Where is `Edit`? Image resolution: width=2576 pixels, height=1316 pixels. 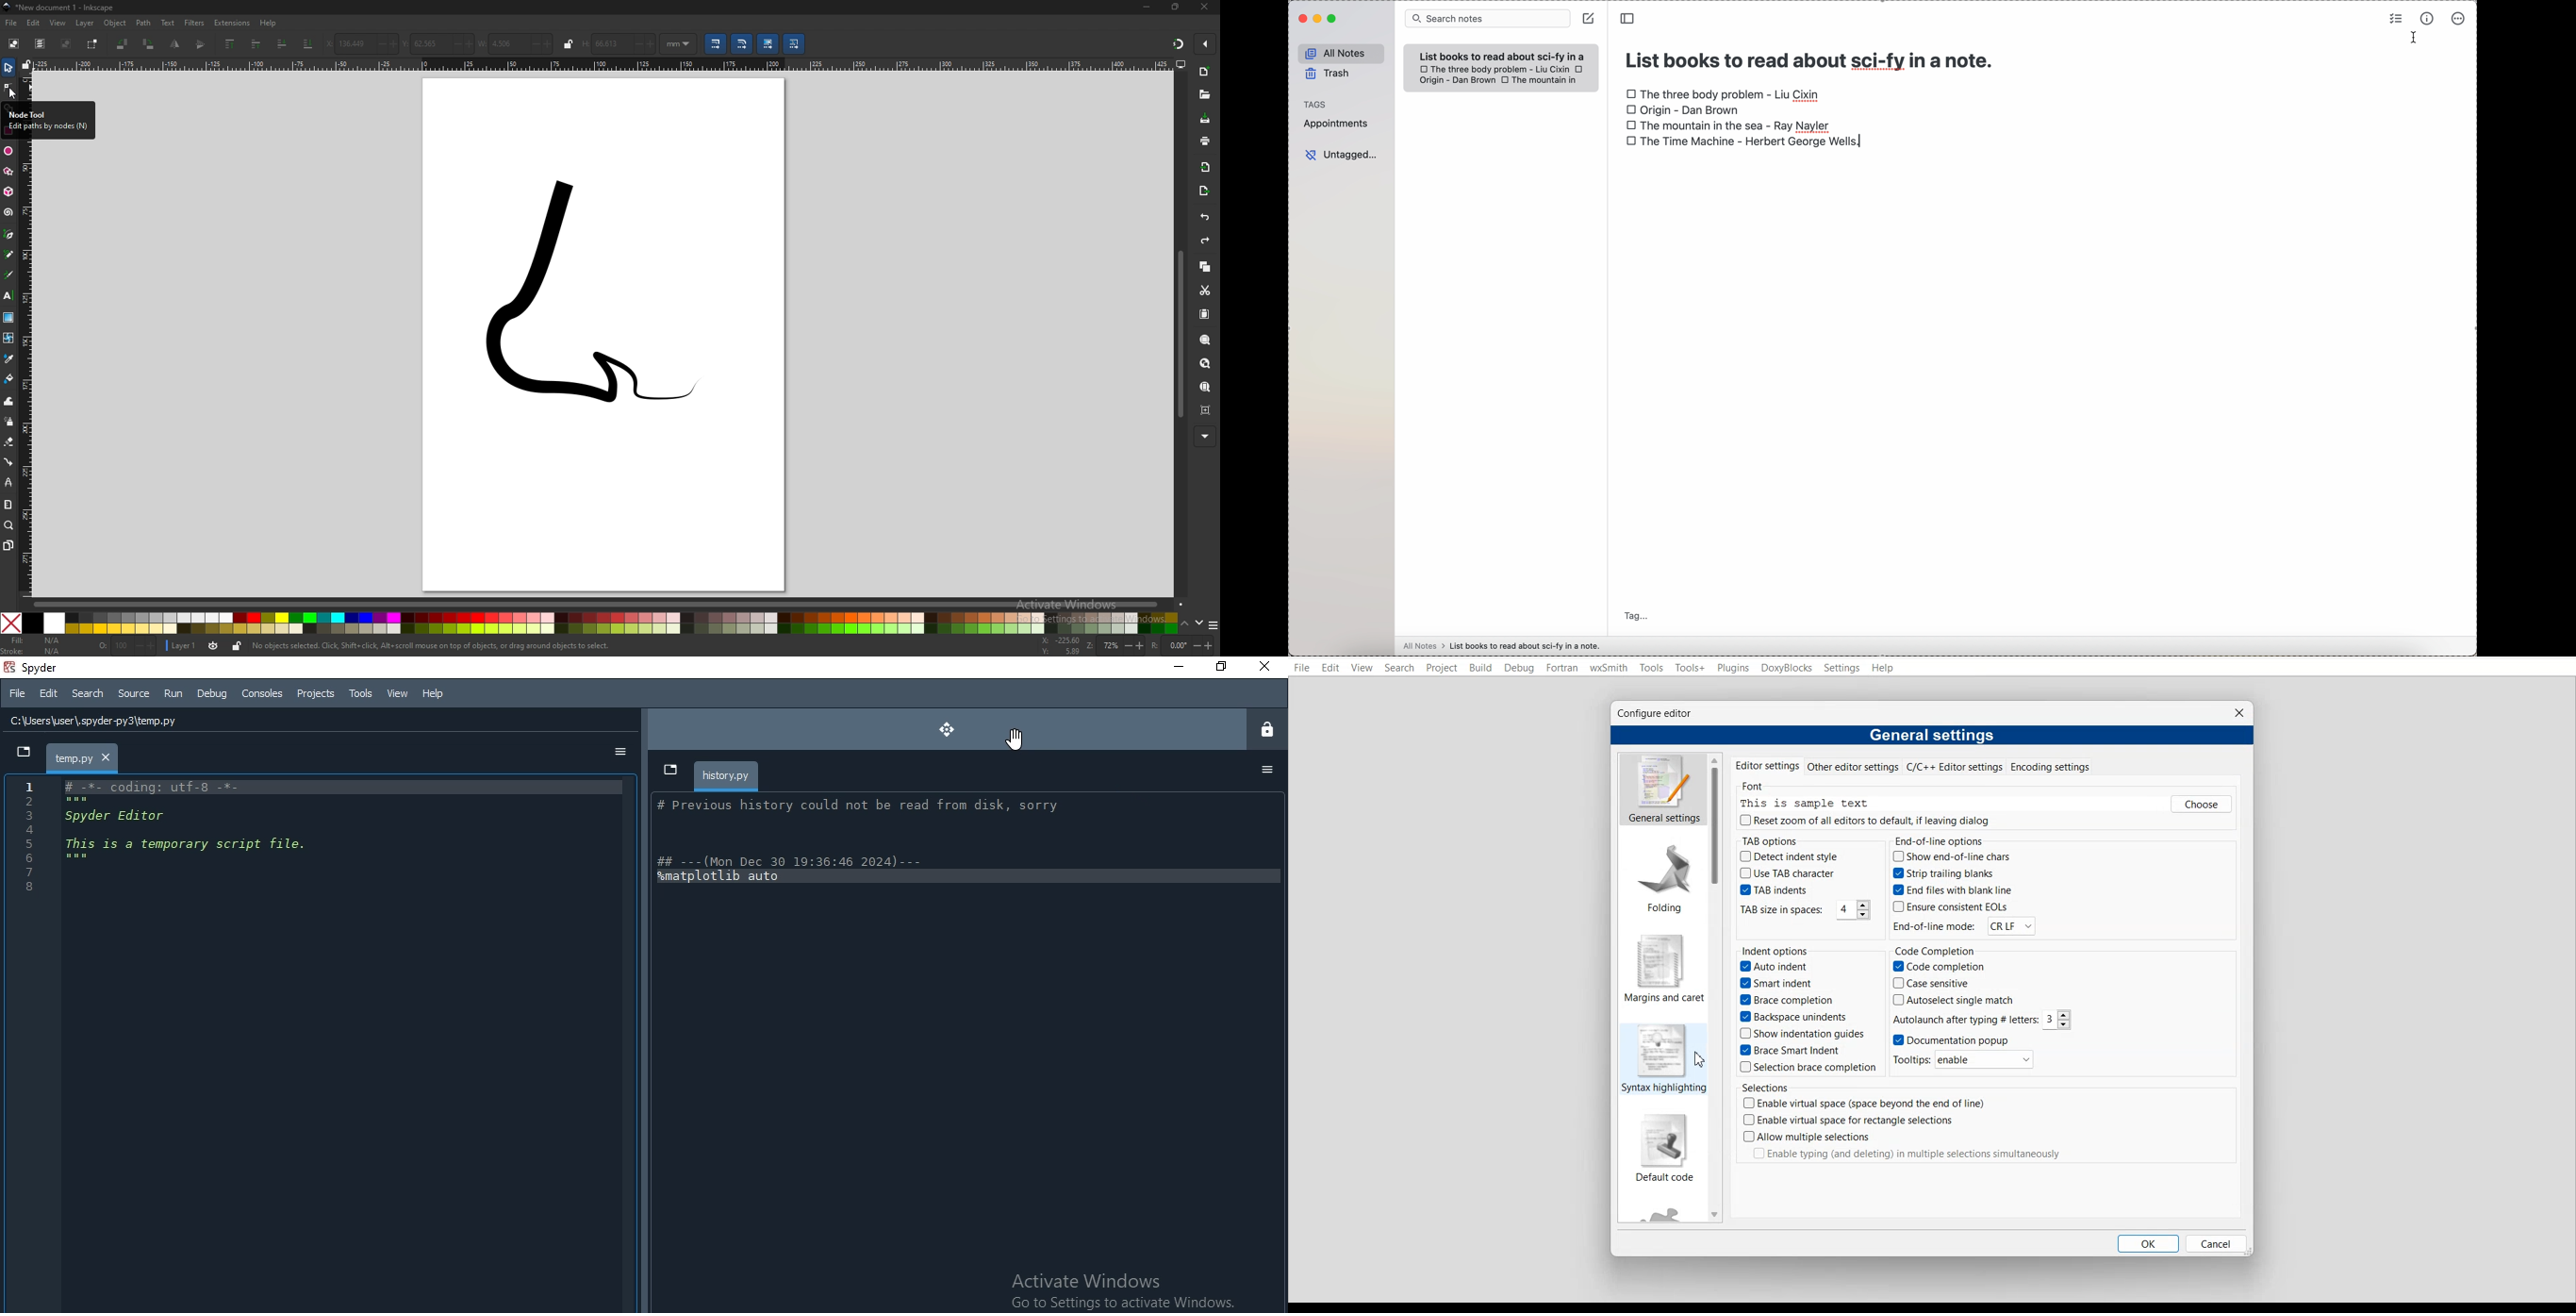 Edit is located at coordinates (1330, 668).